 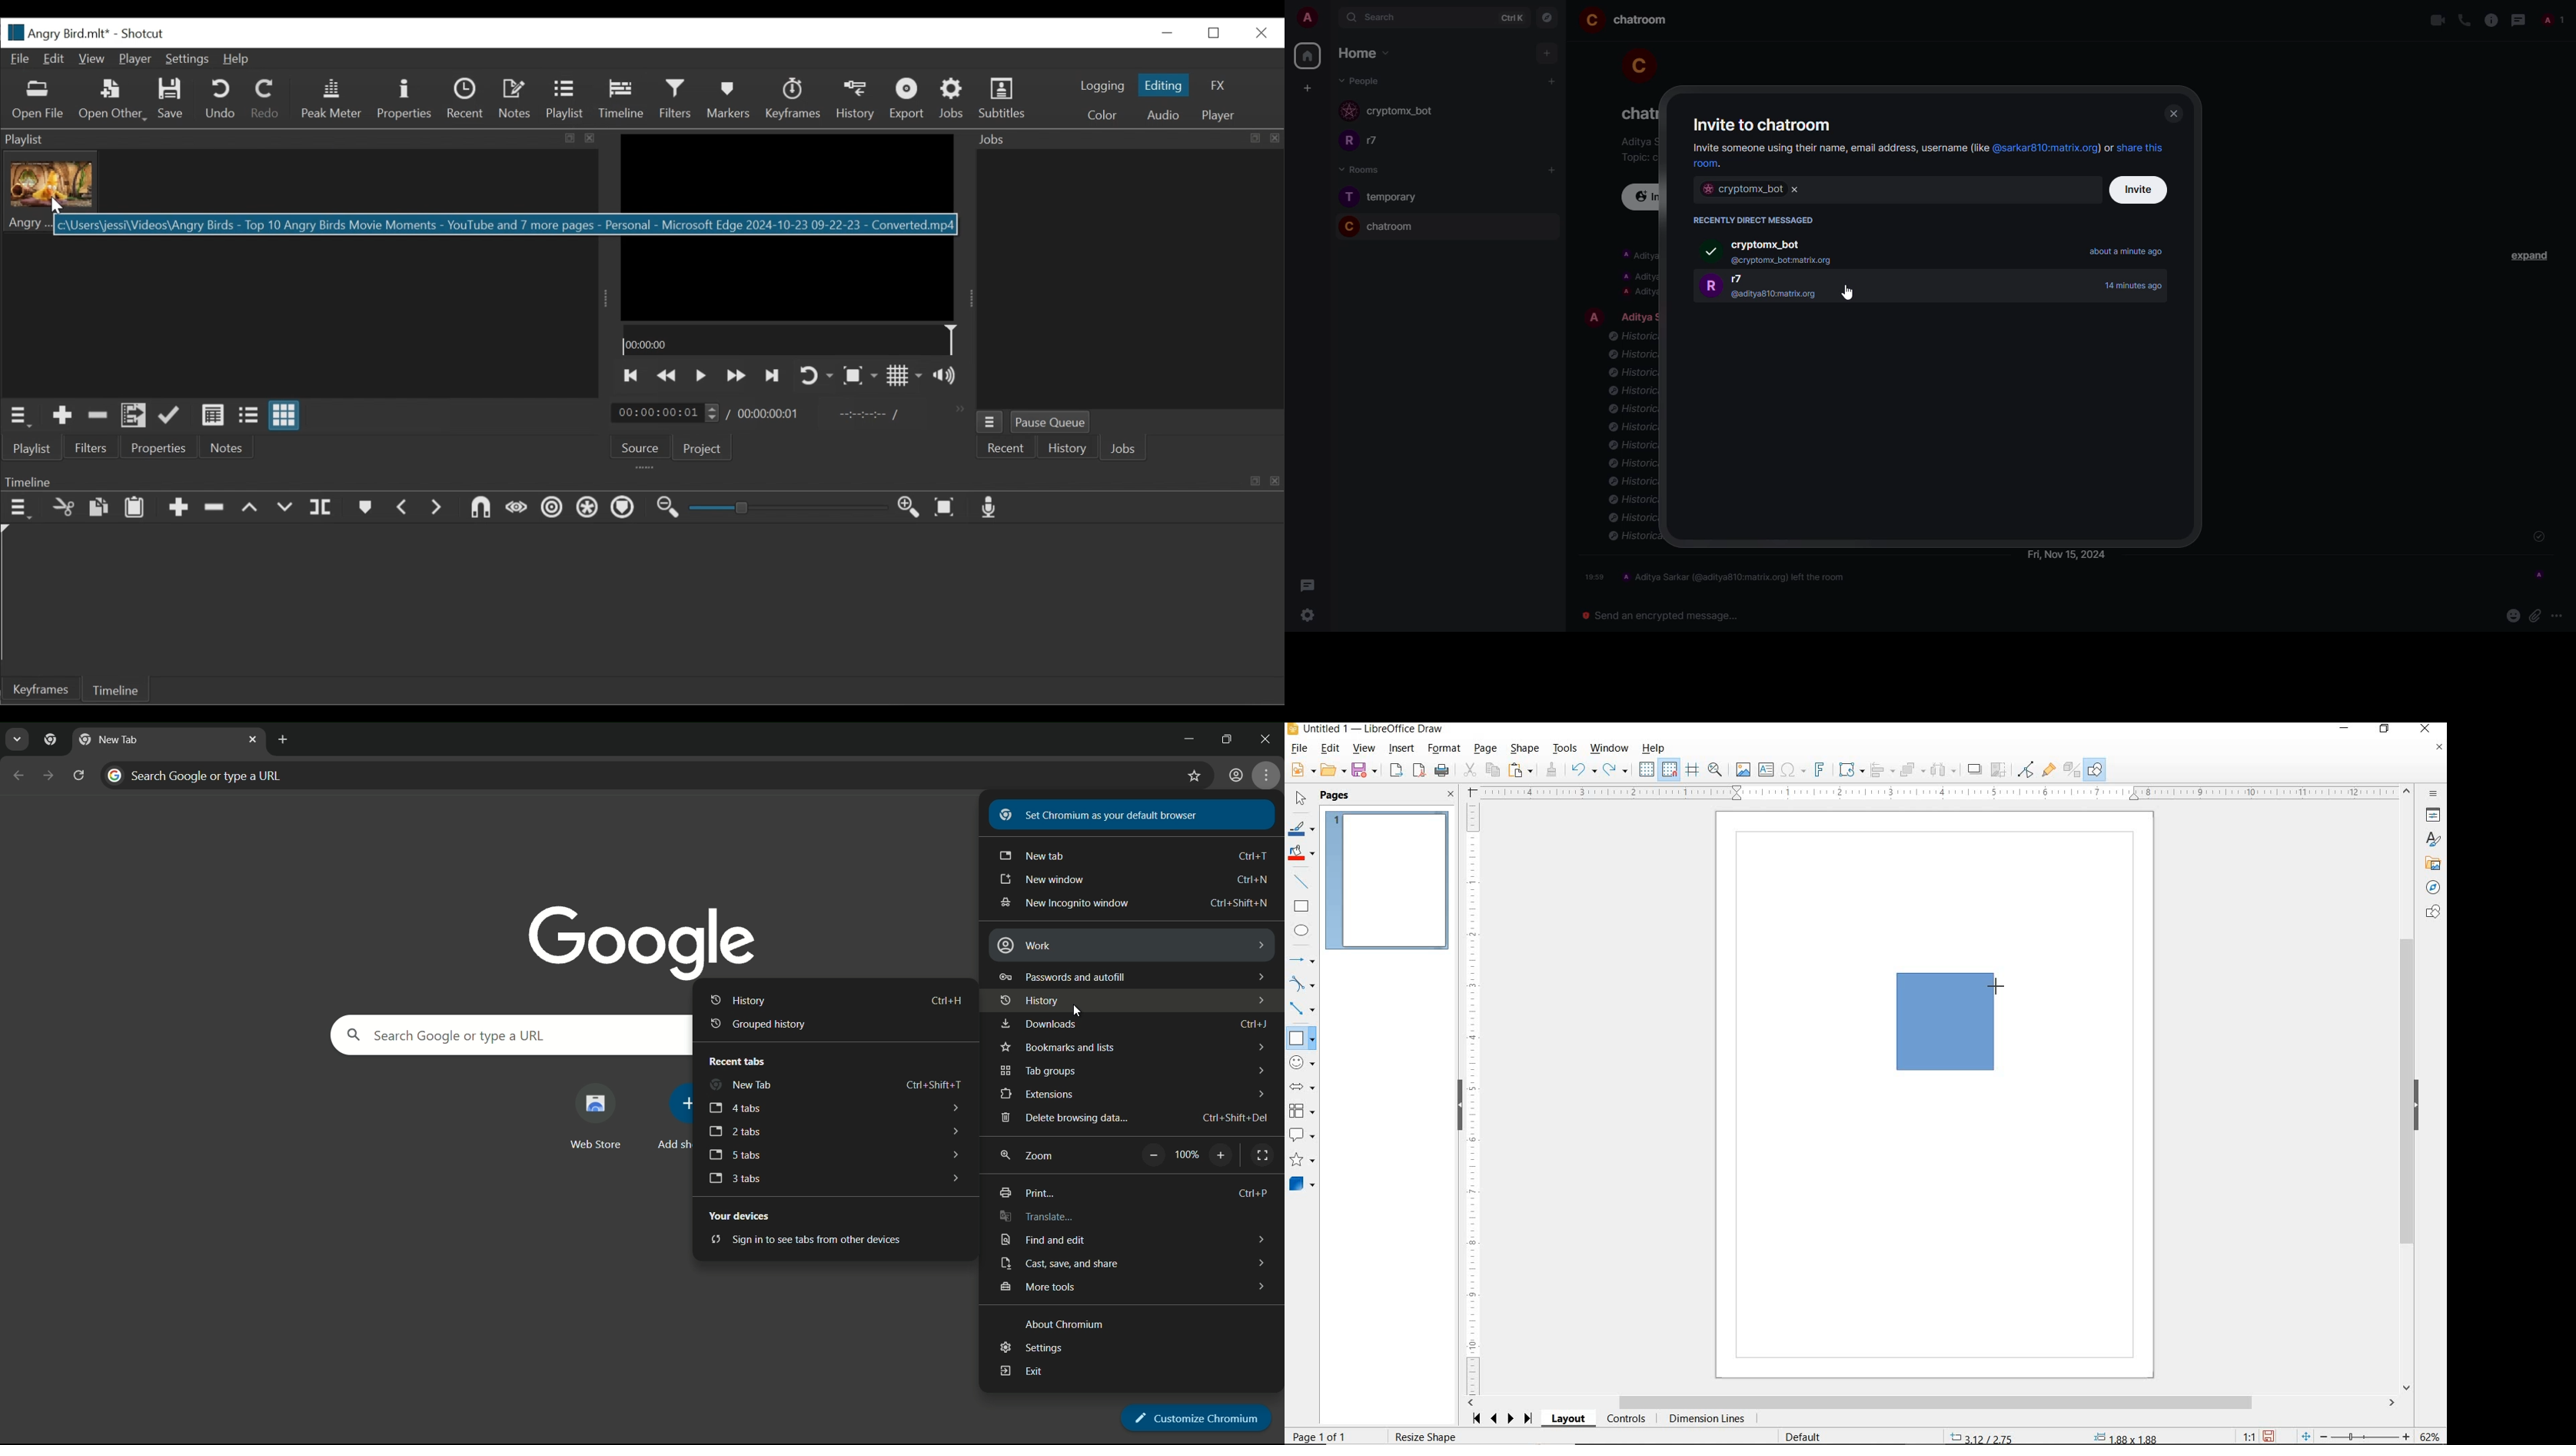 What do you see at coordinates (1913, 769) in the screenshot?
I see `ARRANGE` at bounding box center [1913, 769].